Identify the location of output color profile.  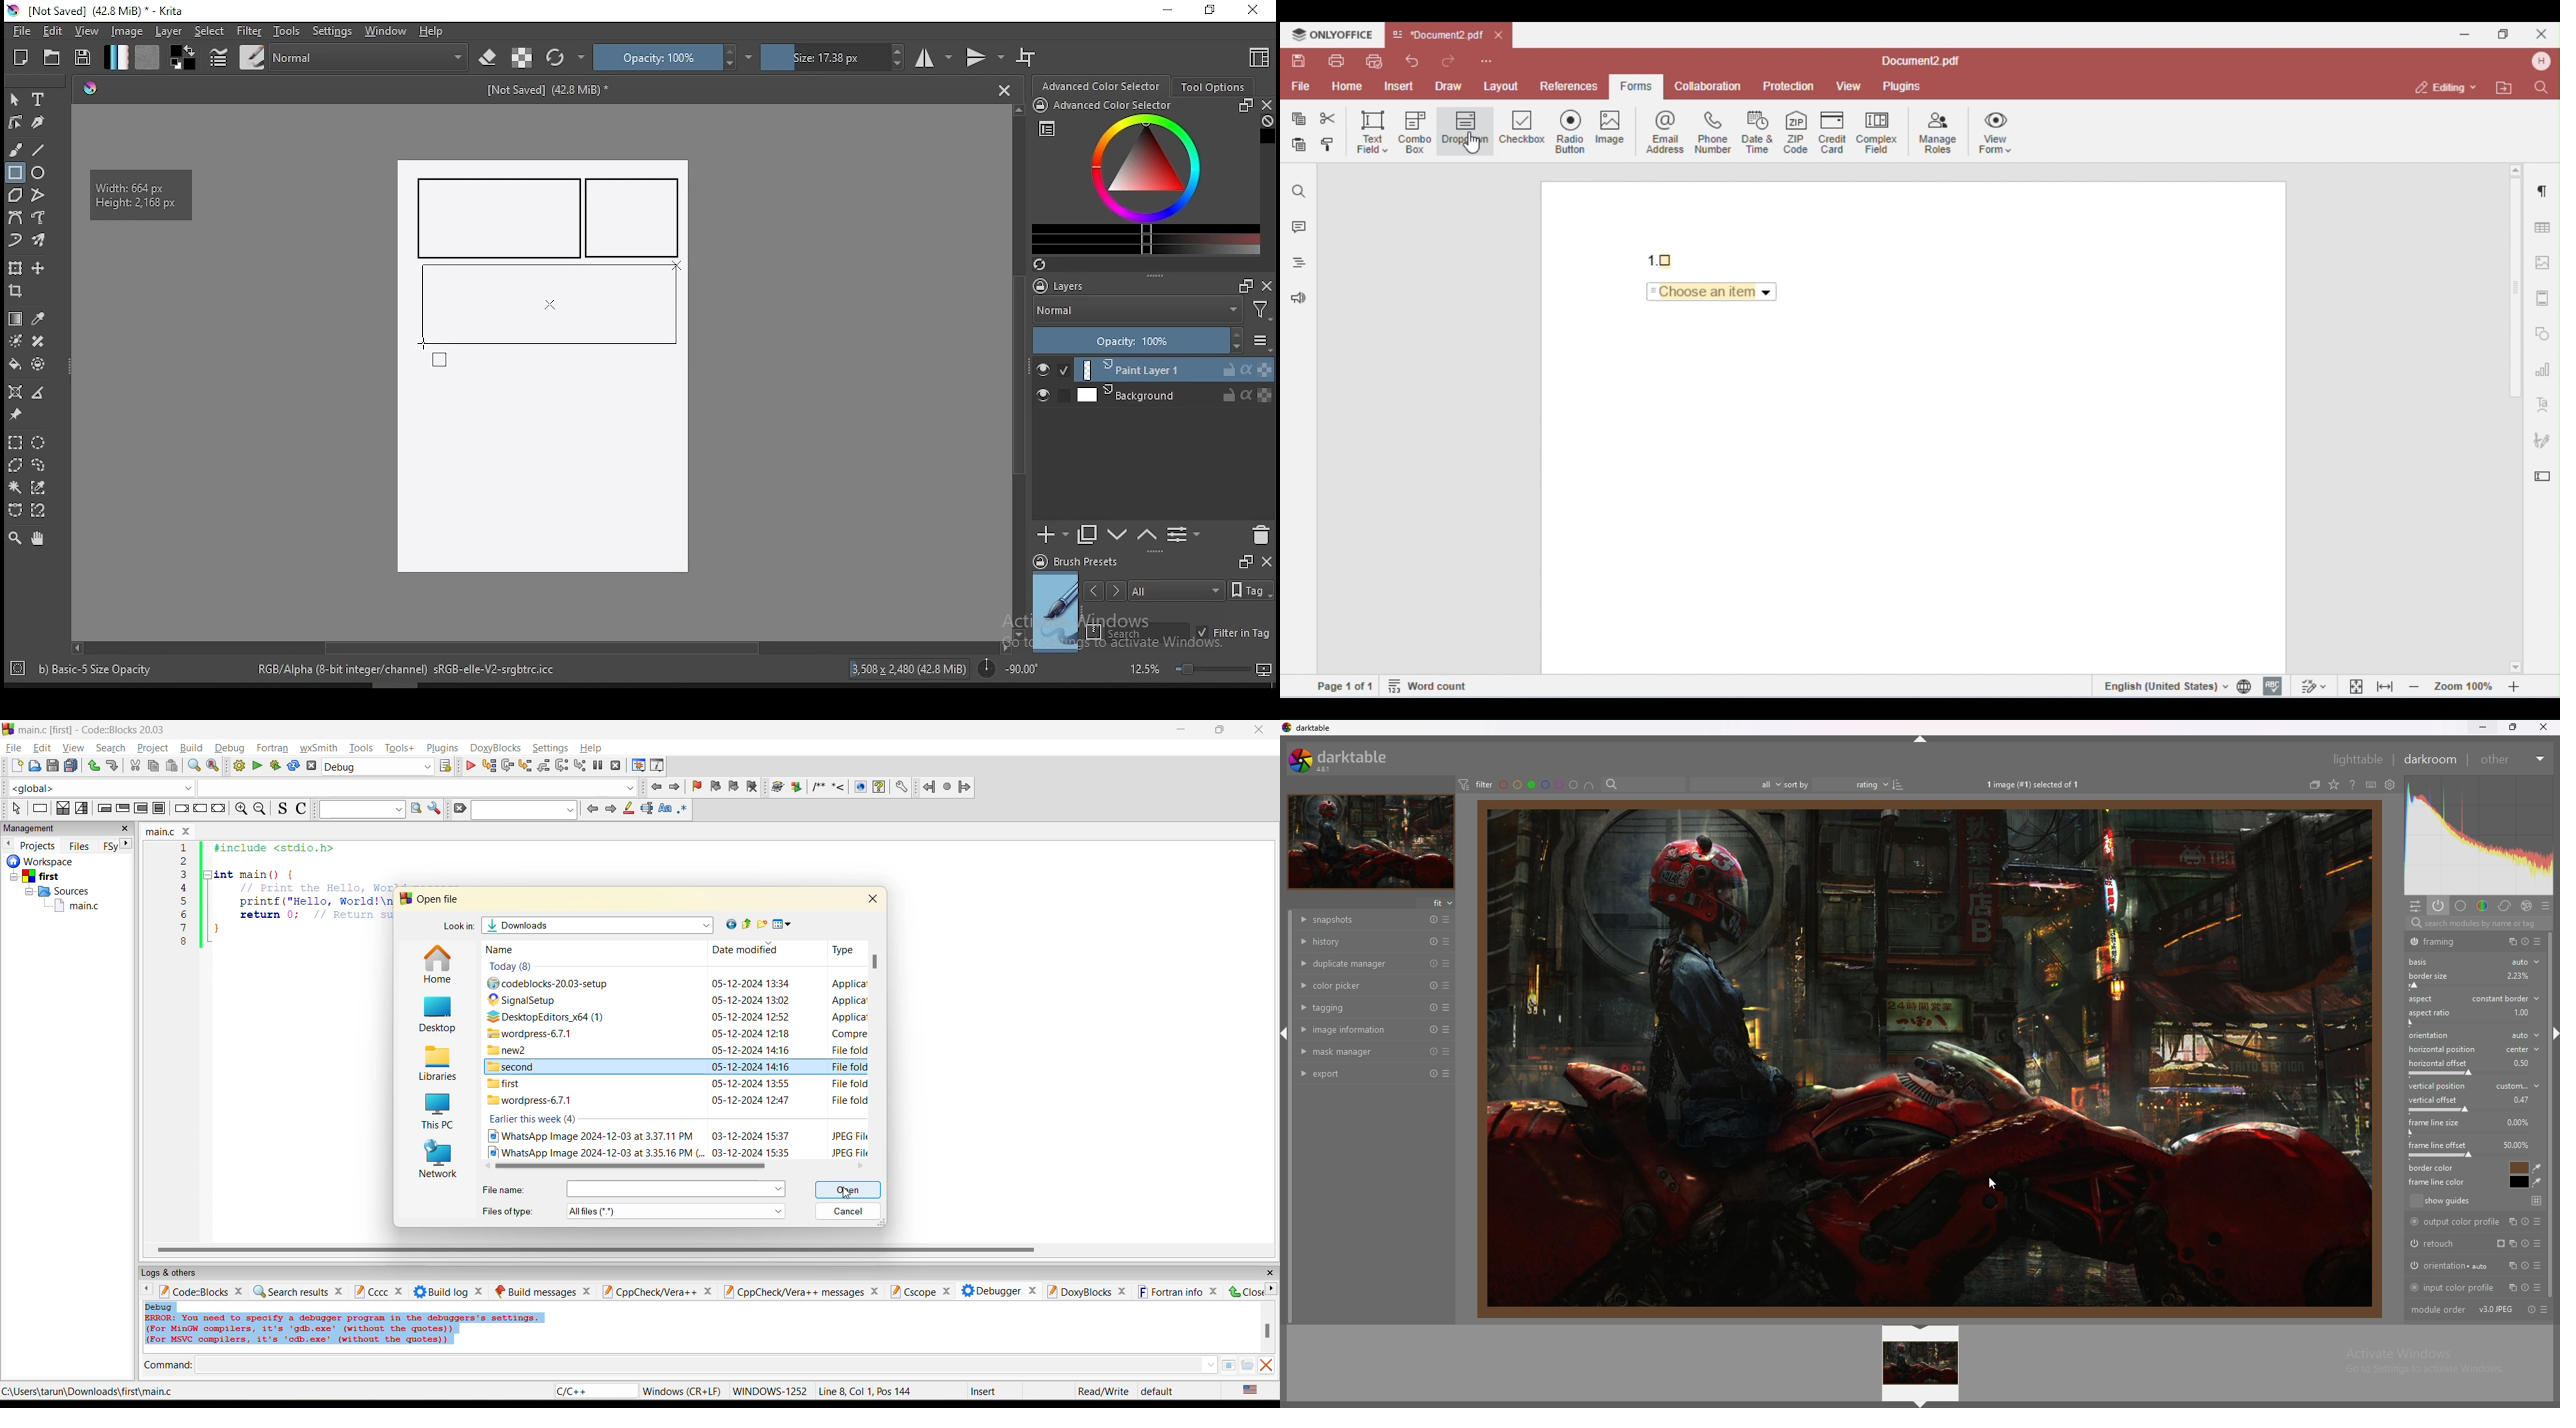
(2475, 1222).